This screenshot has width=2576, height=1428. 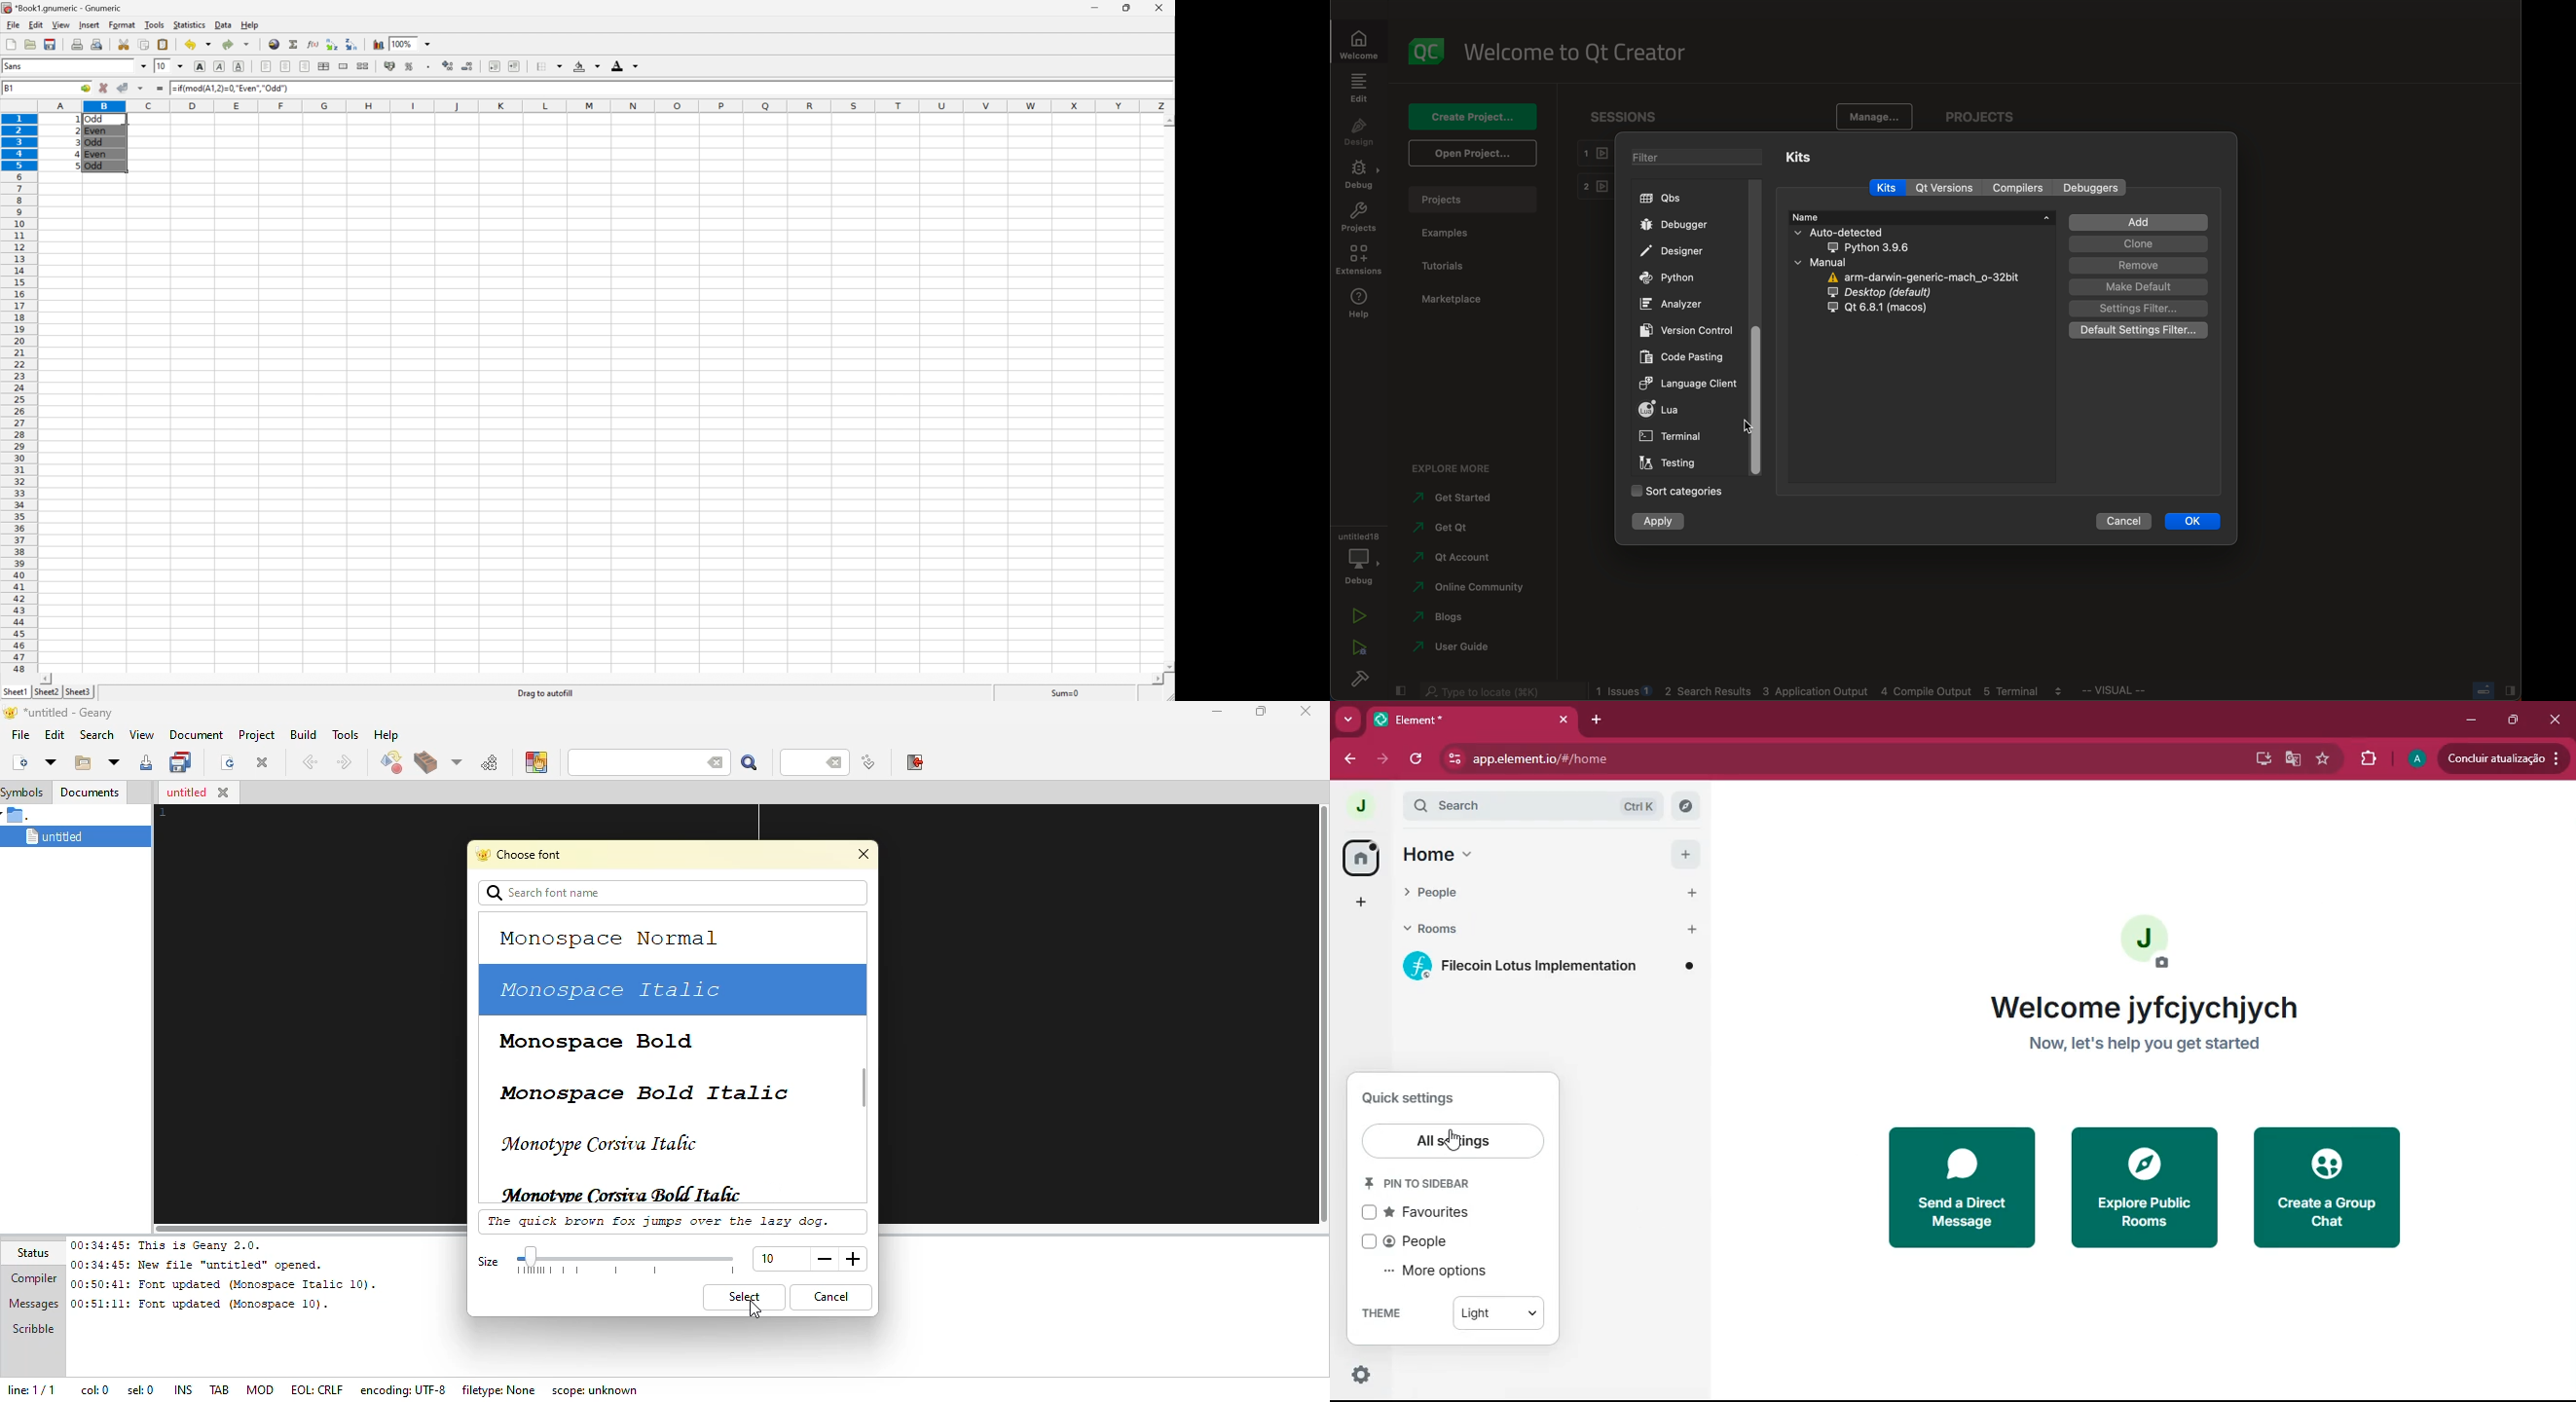 I want to click on 100%, so click(x=404, y=43).